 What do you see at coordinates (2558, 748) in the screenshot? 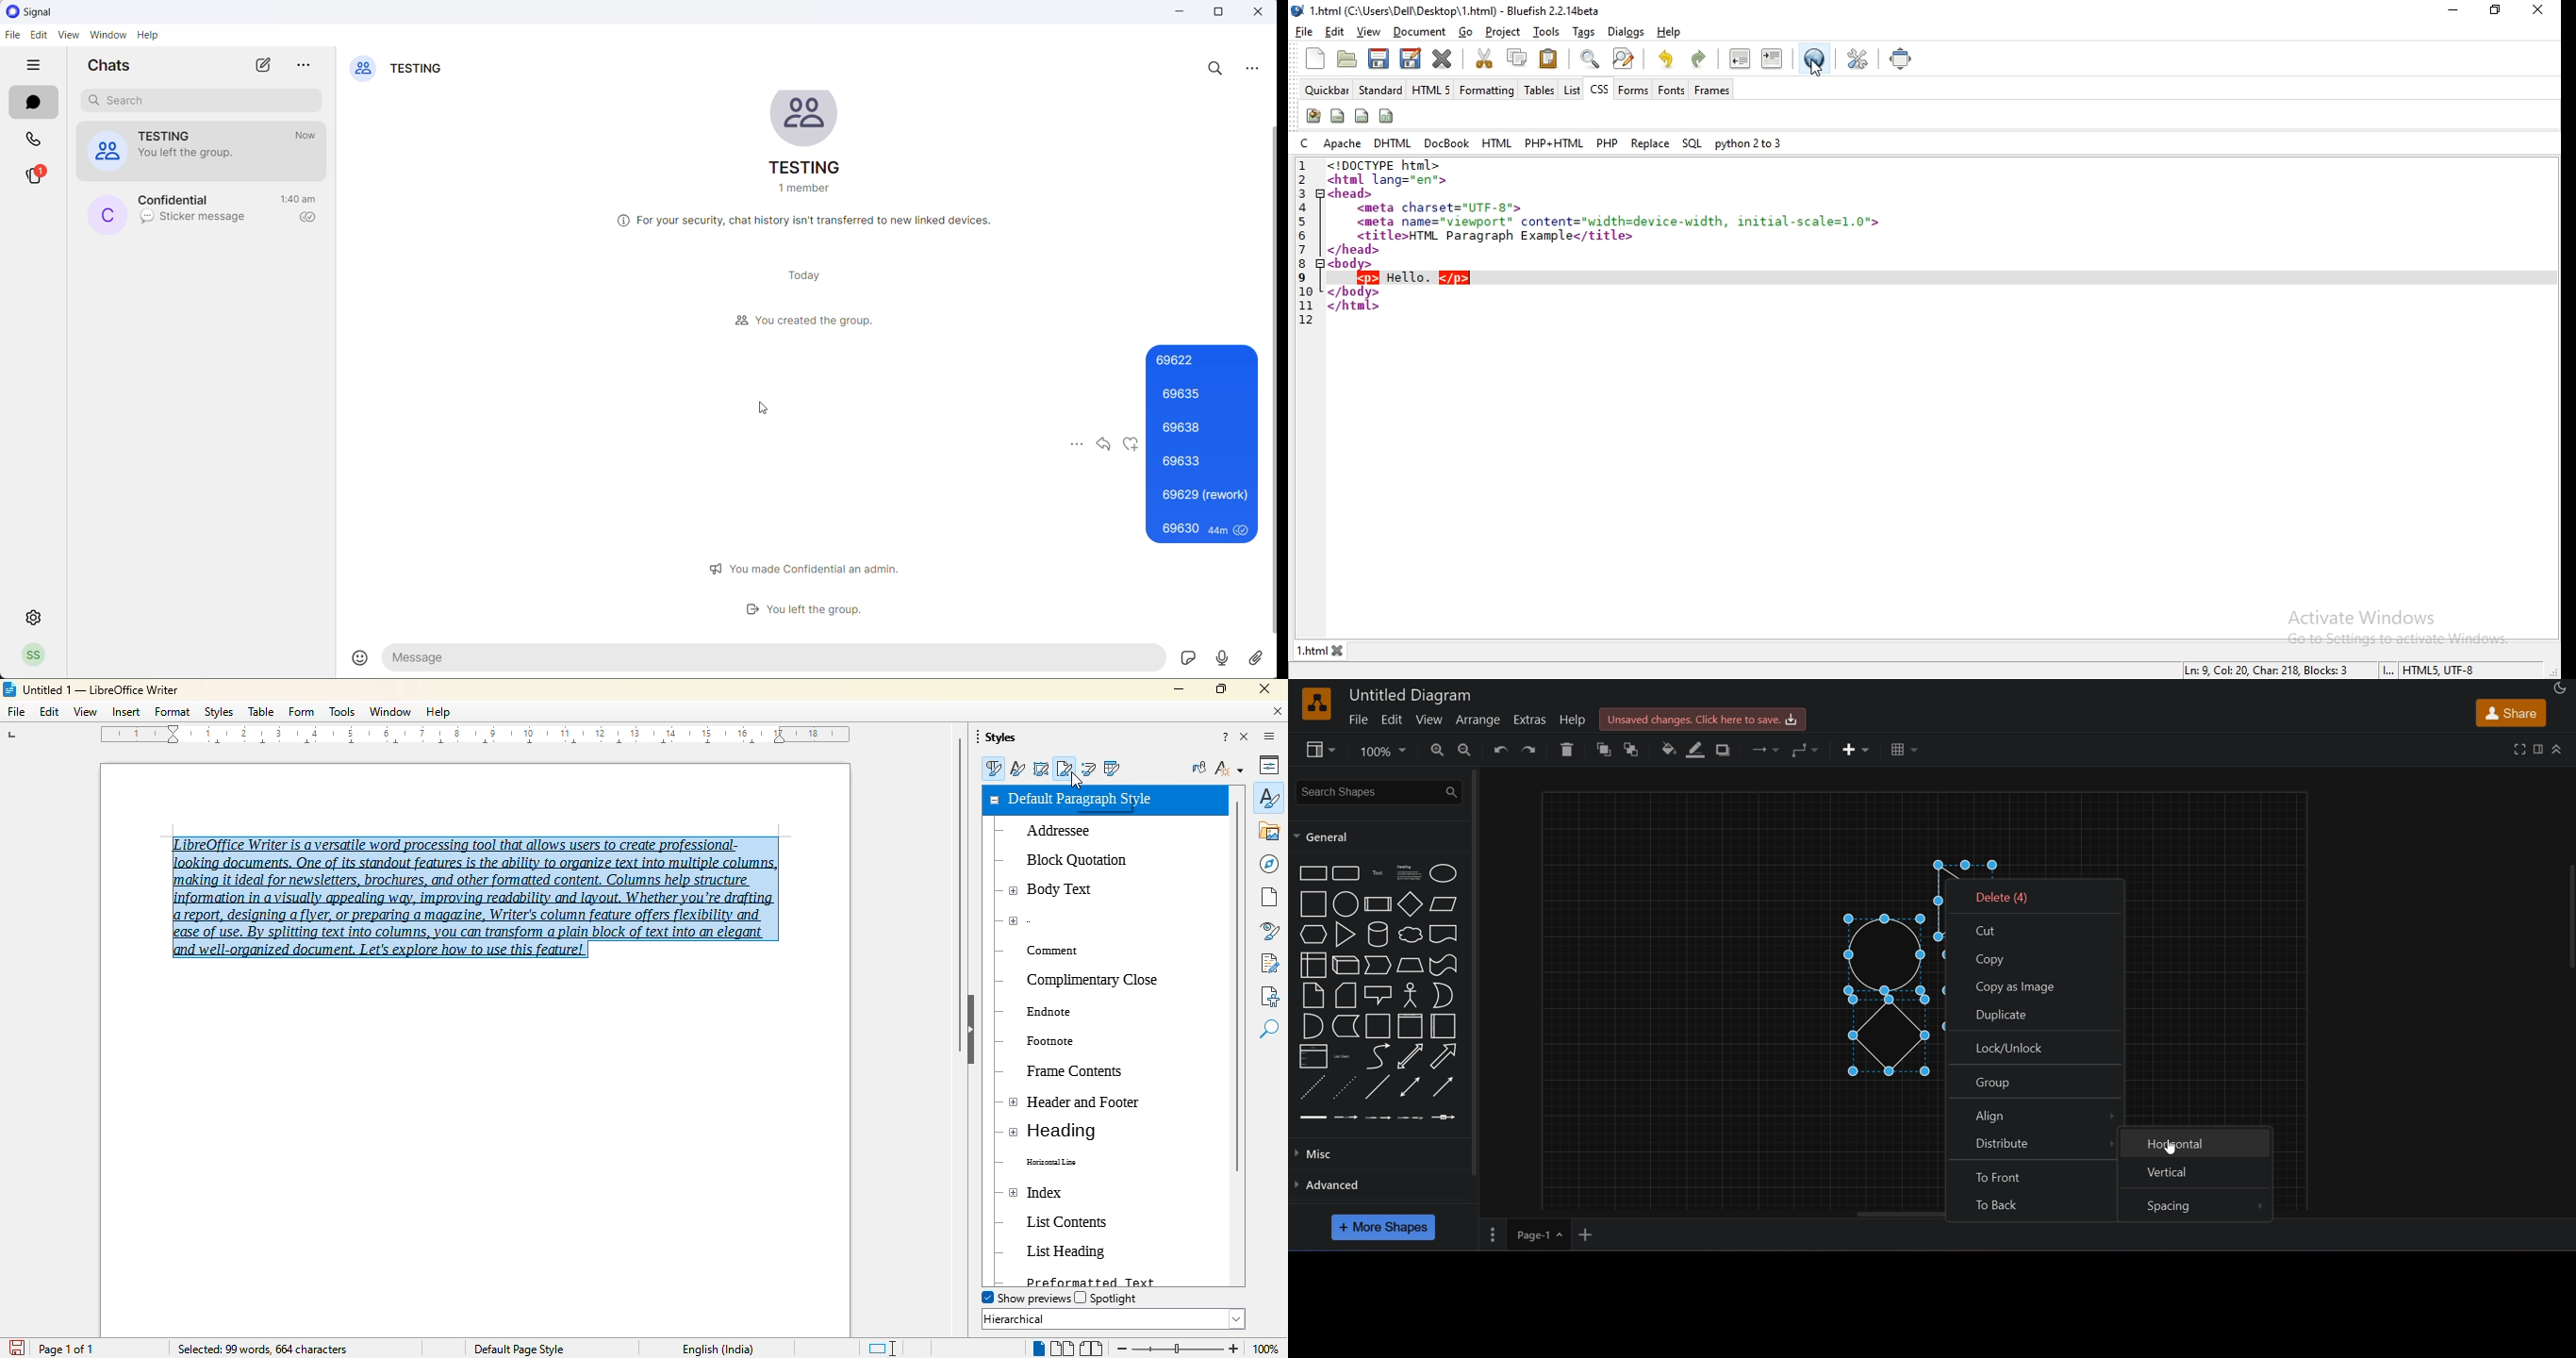
I see `collapase/expand` at bounding box center [2558, 748].